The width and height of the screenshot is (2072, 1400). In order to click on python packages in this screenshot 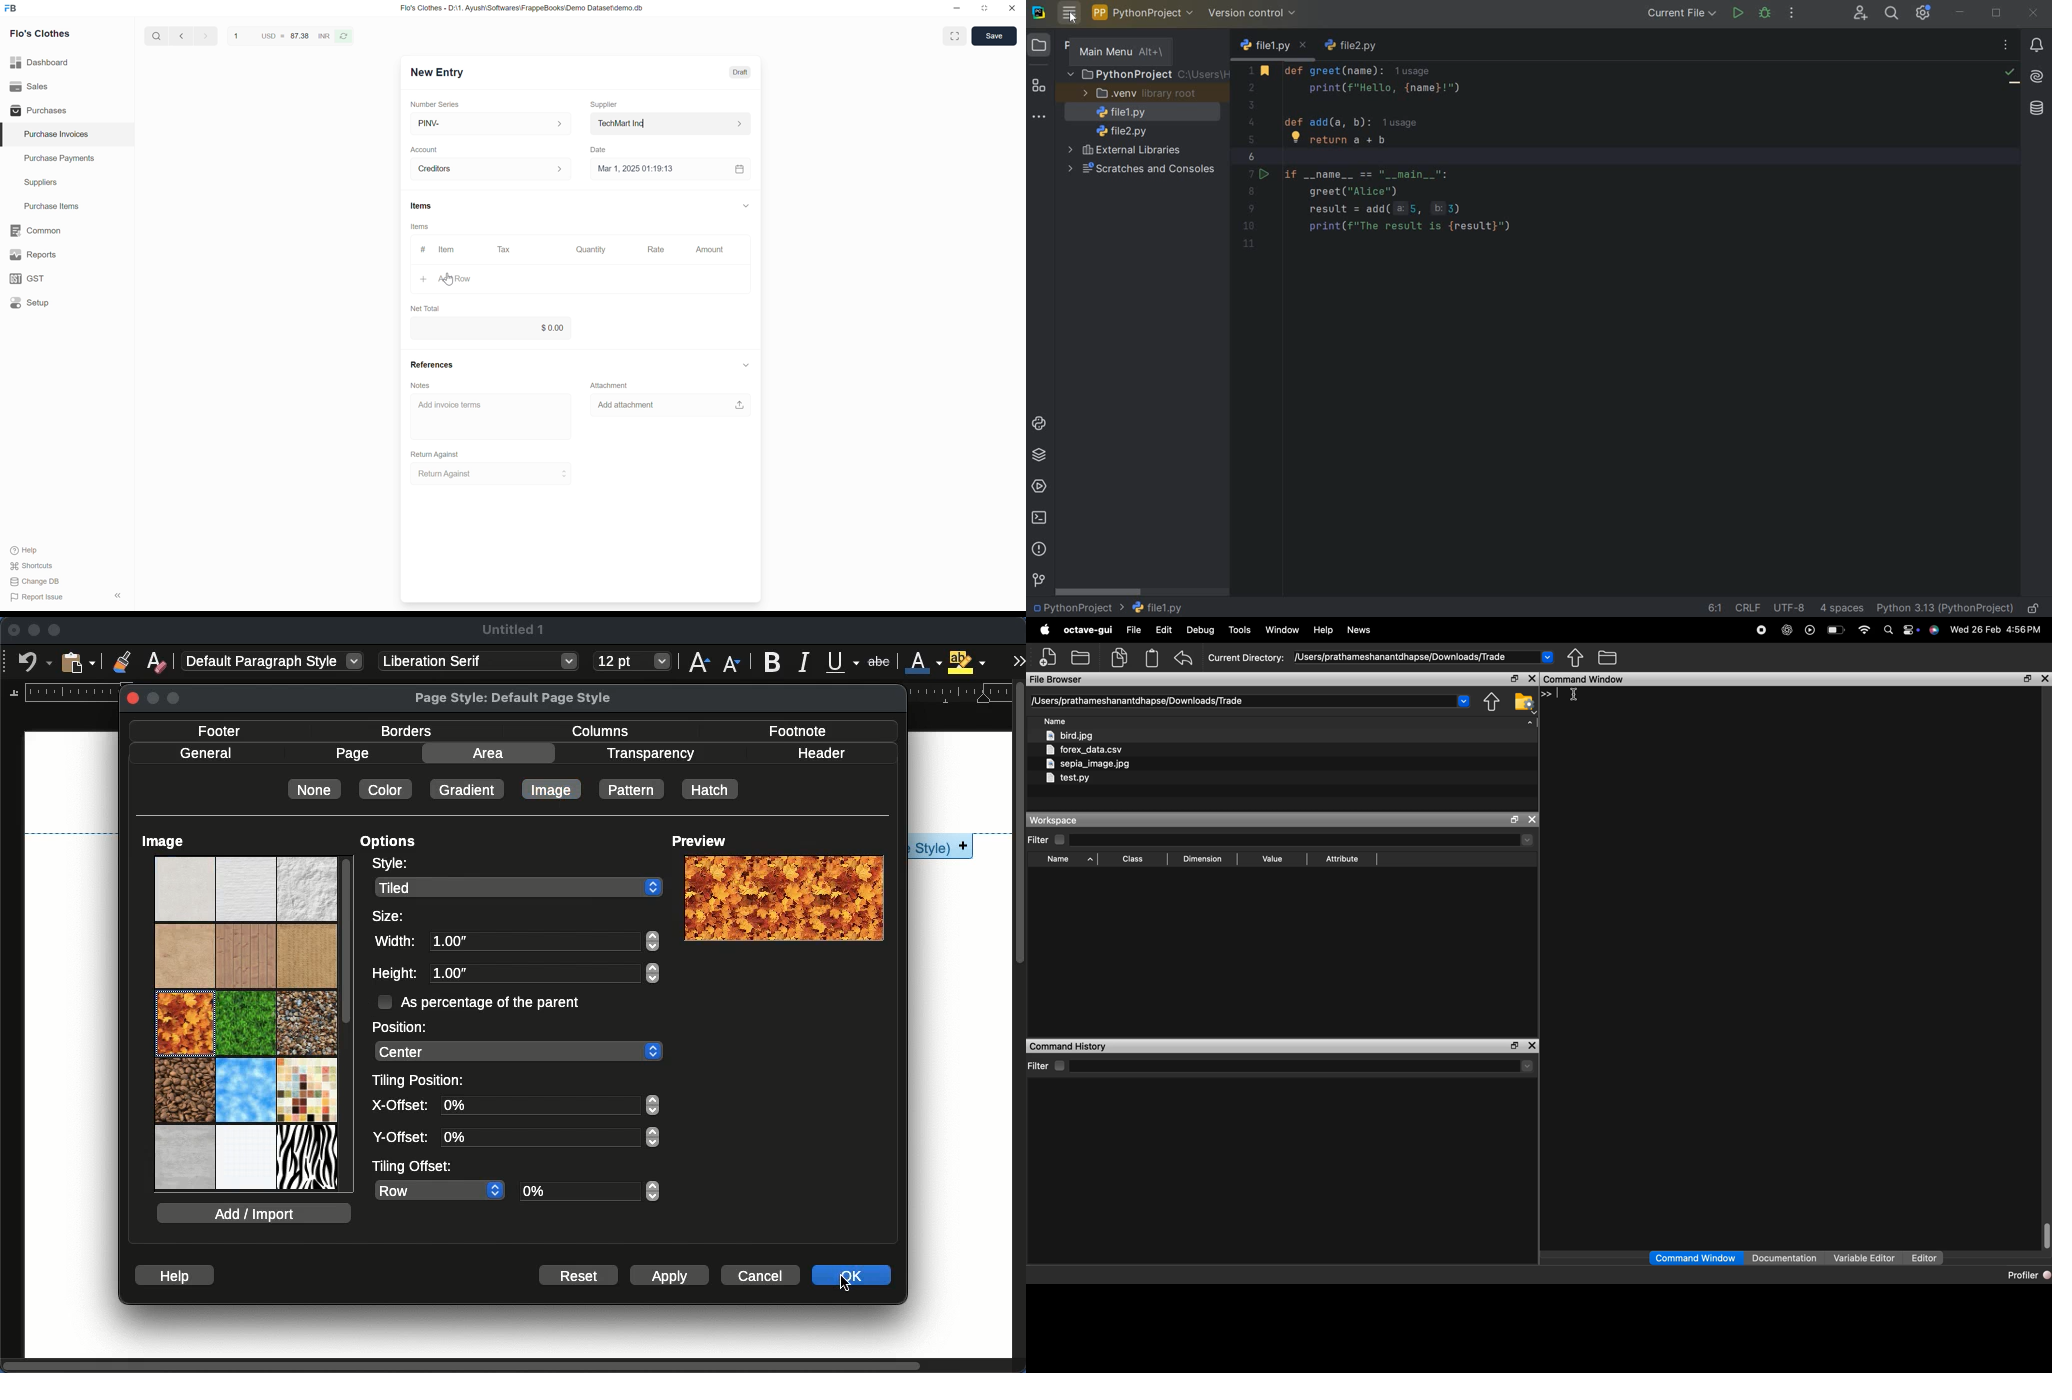, I will do `click(1039, 455)`.